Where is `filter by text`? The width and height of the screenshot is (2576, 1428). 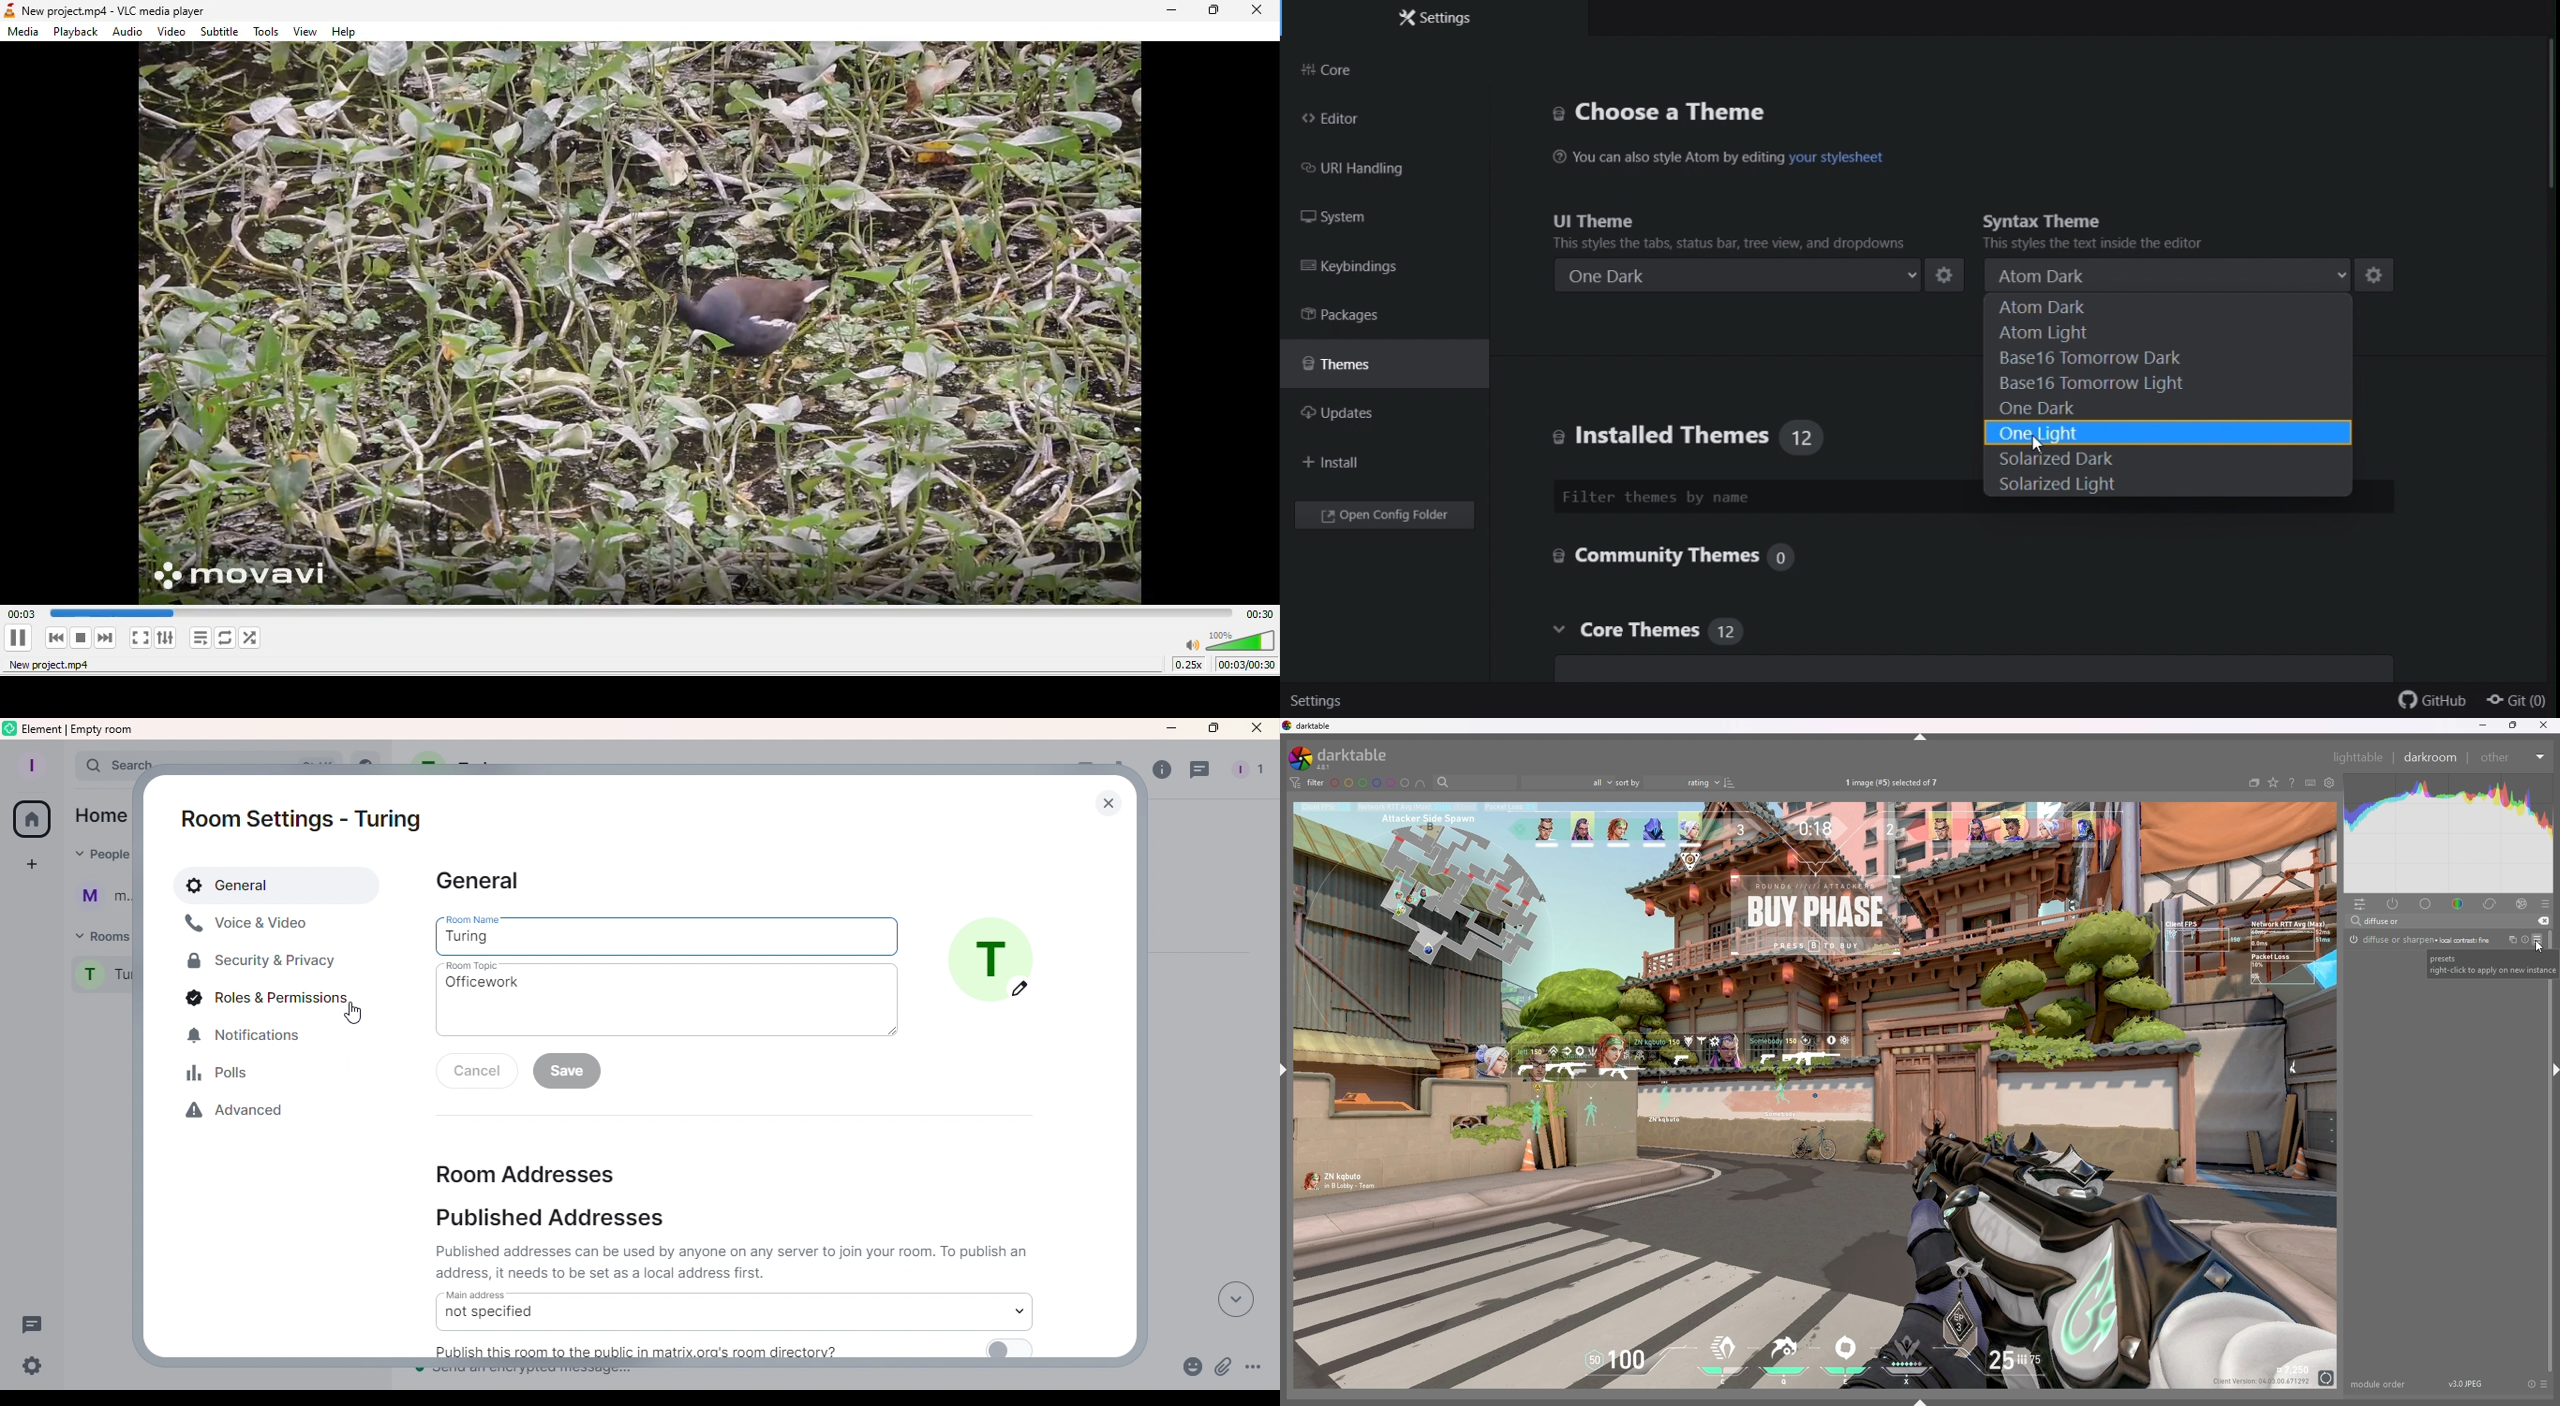 filter by text is located at coordinates (1474, 782).